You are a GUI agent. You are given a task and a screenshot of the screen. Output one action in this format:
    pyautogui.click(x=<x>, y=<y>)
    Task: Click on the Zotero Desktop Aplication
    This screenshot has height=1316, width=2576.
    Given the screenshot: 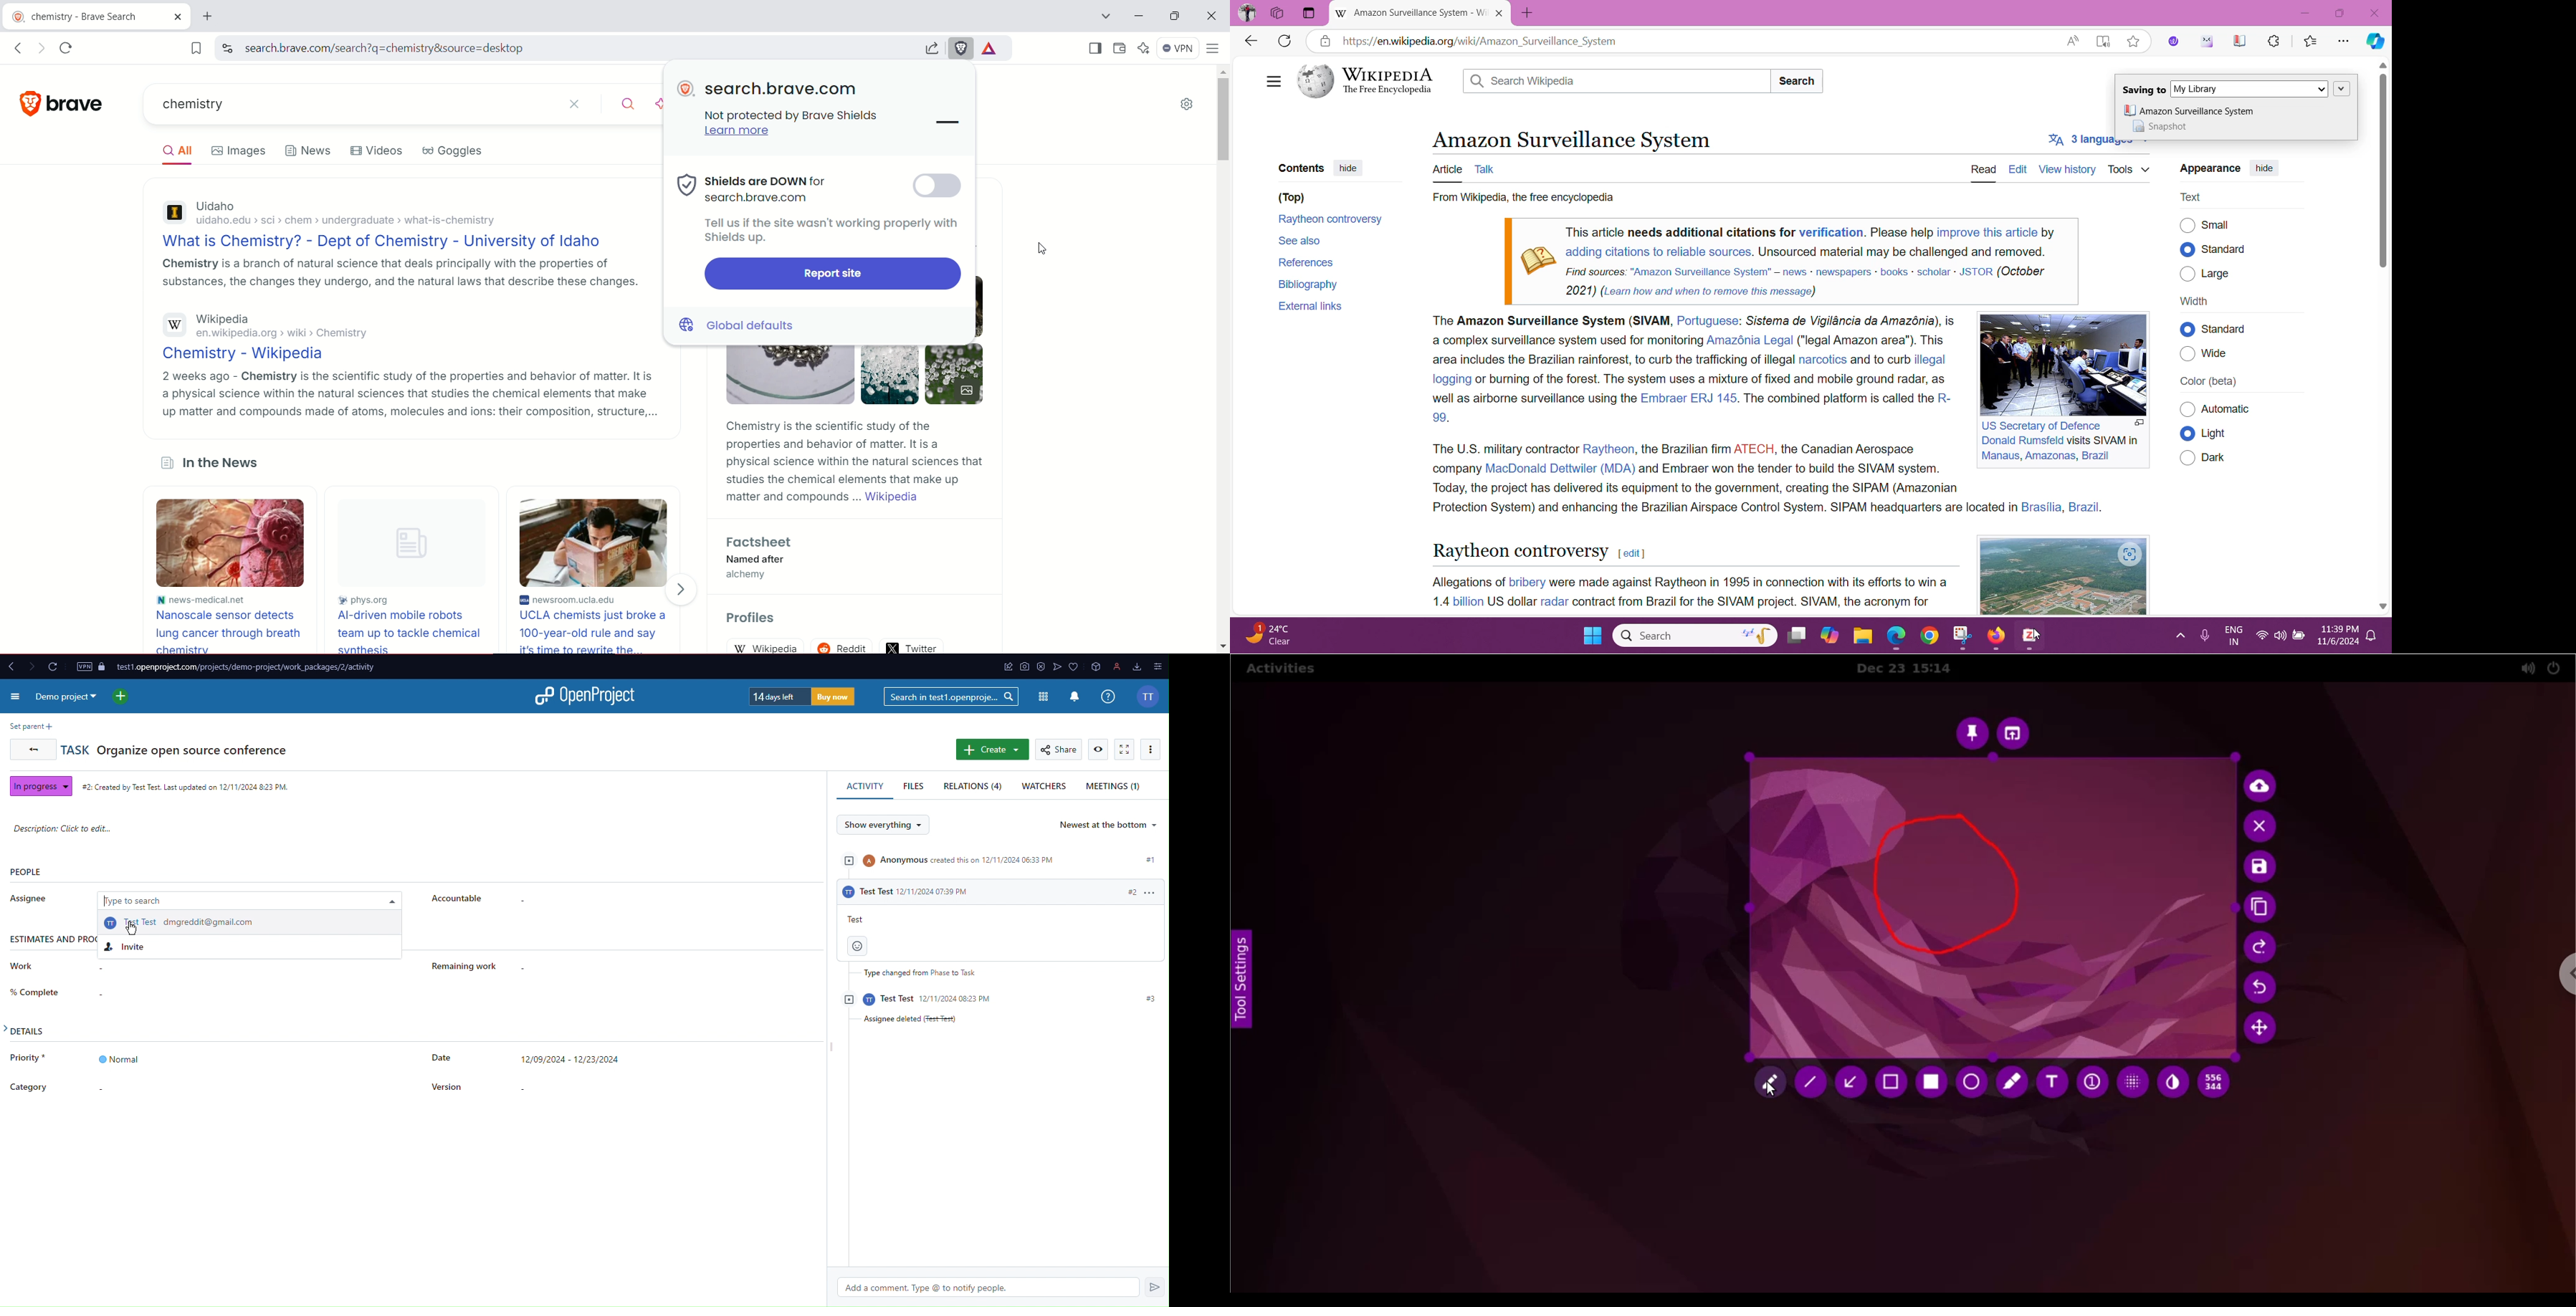 What is the action you would take?
    pyautogui.click(x=2032, y=638)
    